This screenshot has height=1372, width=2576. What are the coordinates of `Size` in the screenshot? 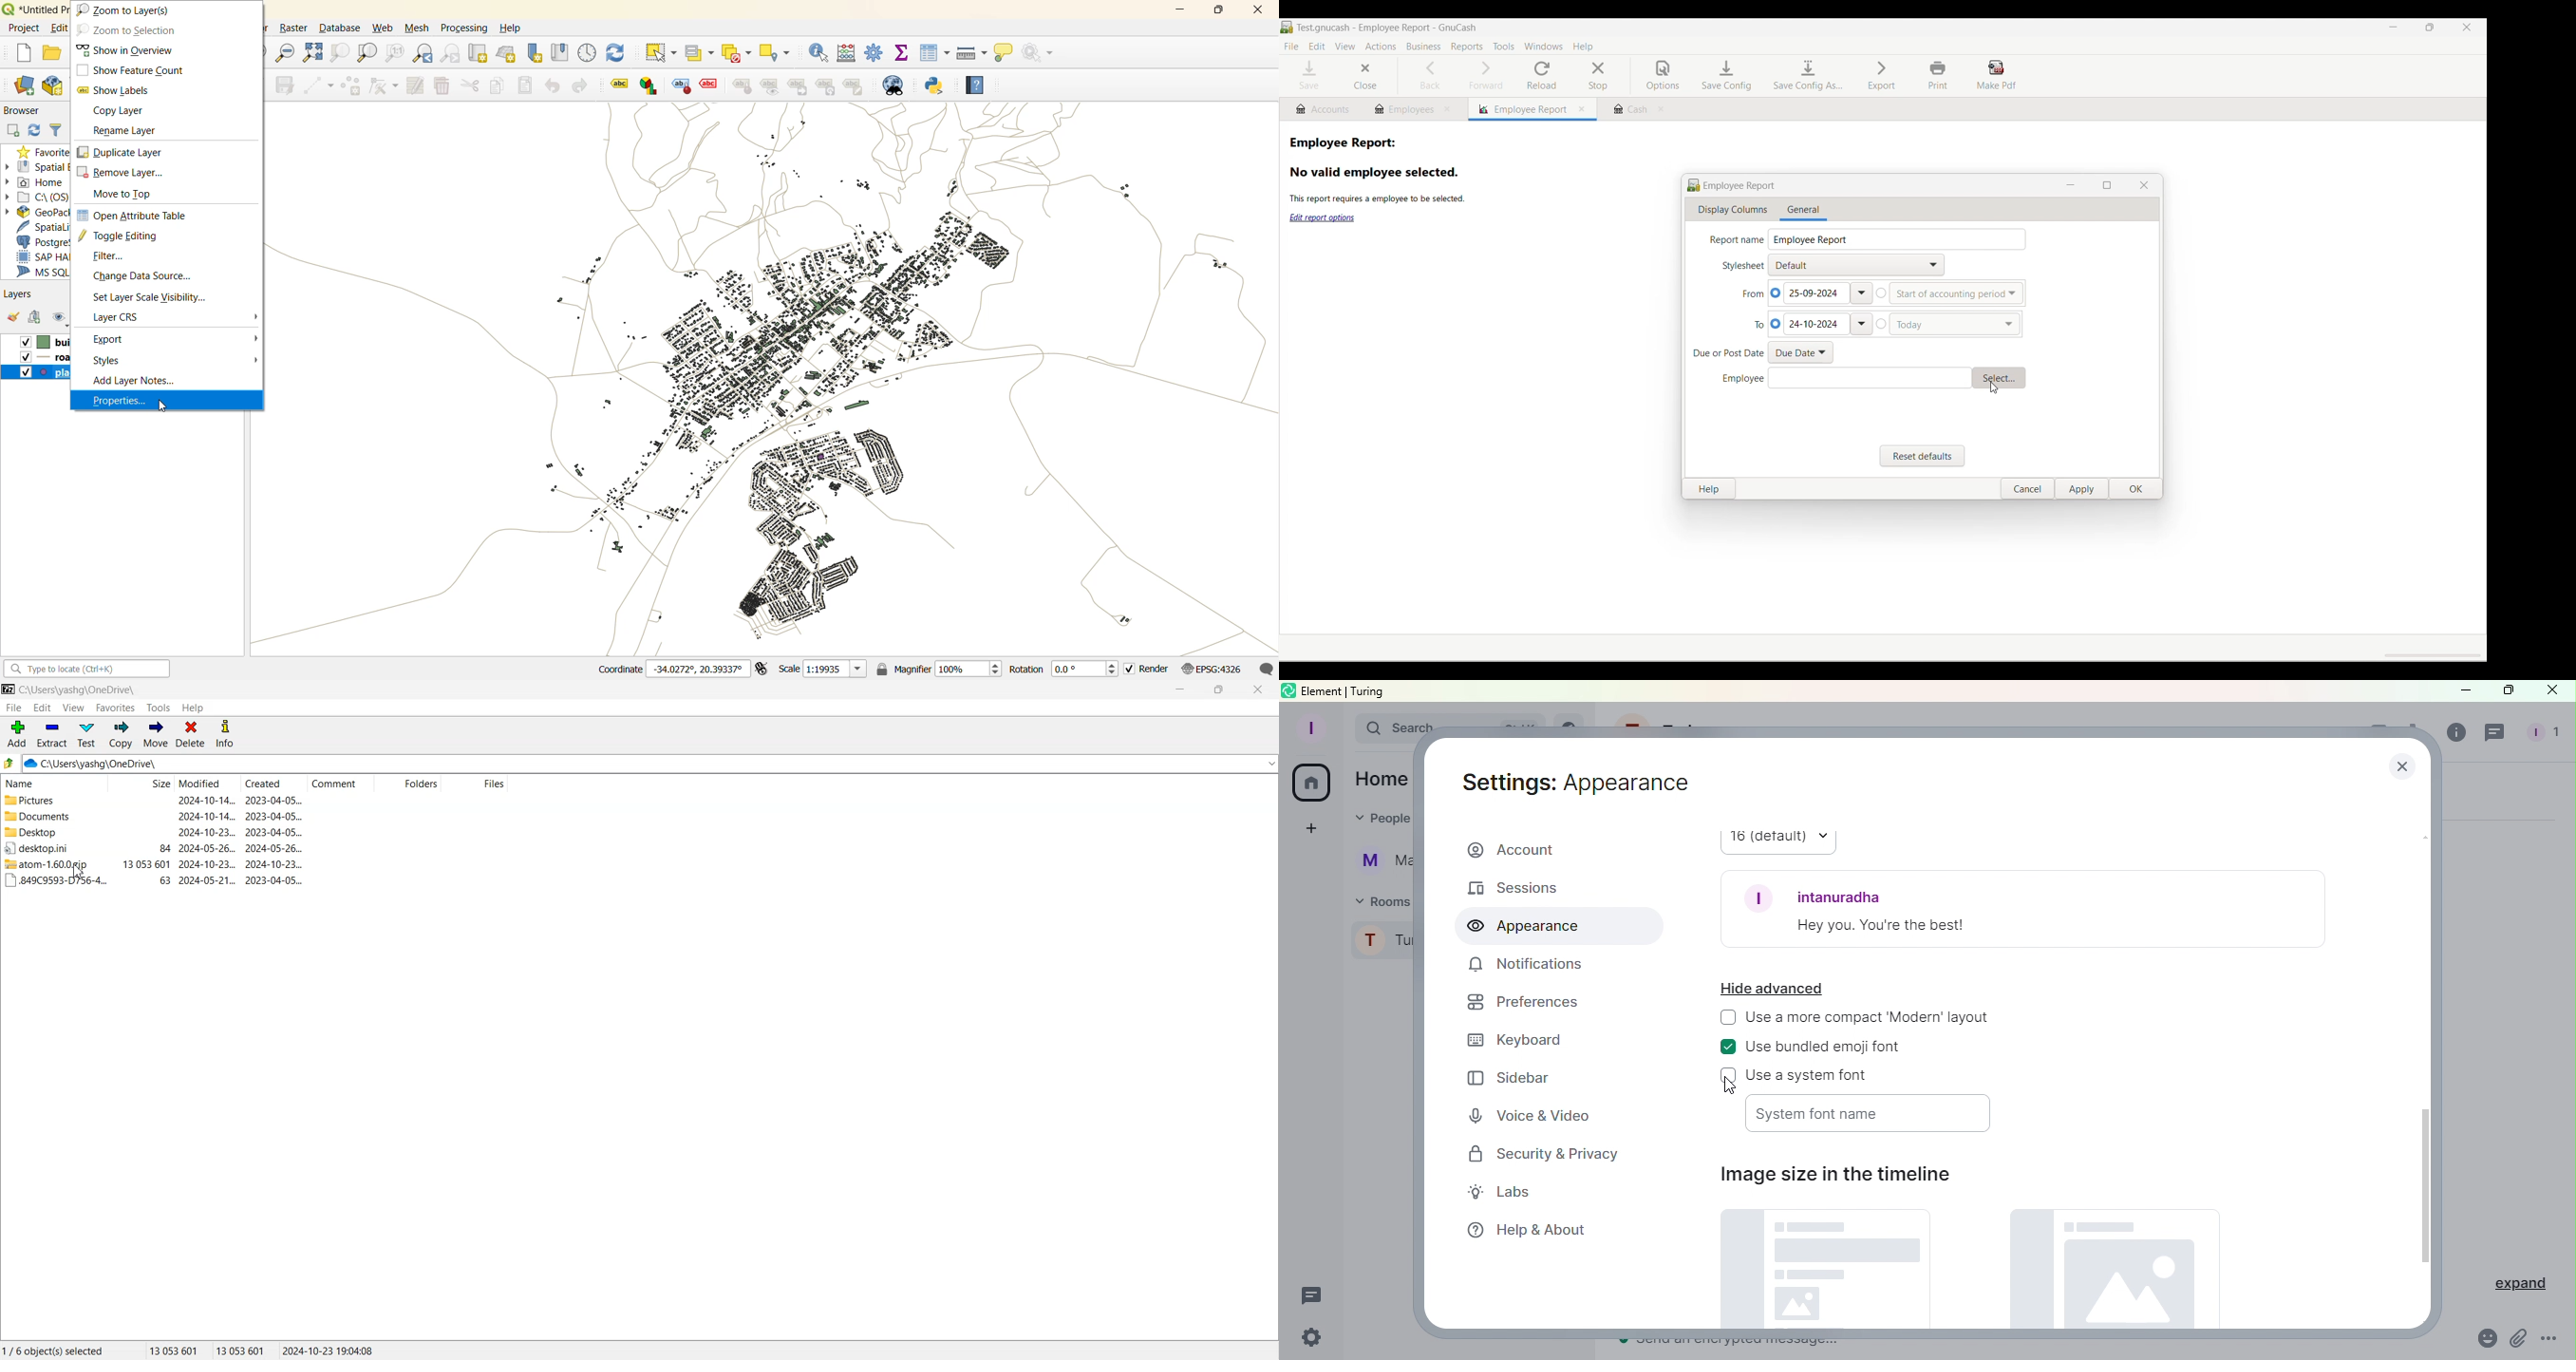 It's located at (141, 784).